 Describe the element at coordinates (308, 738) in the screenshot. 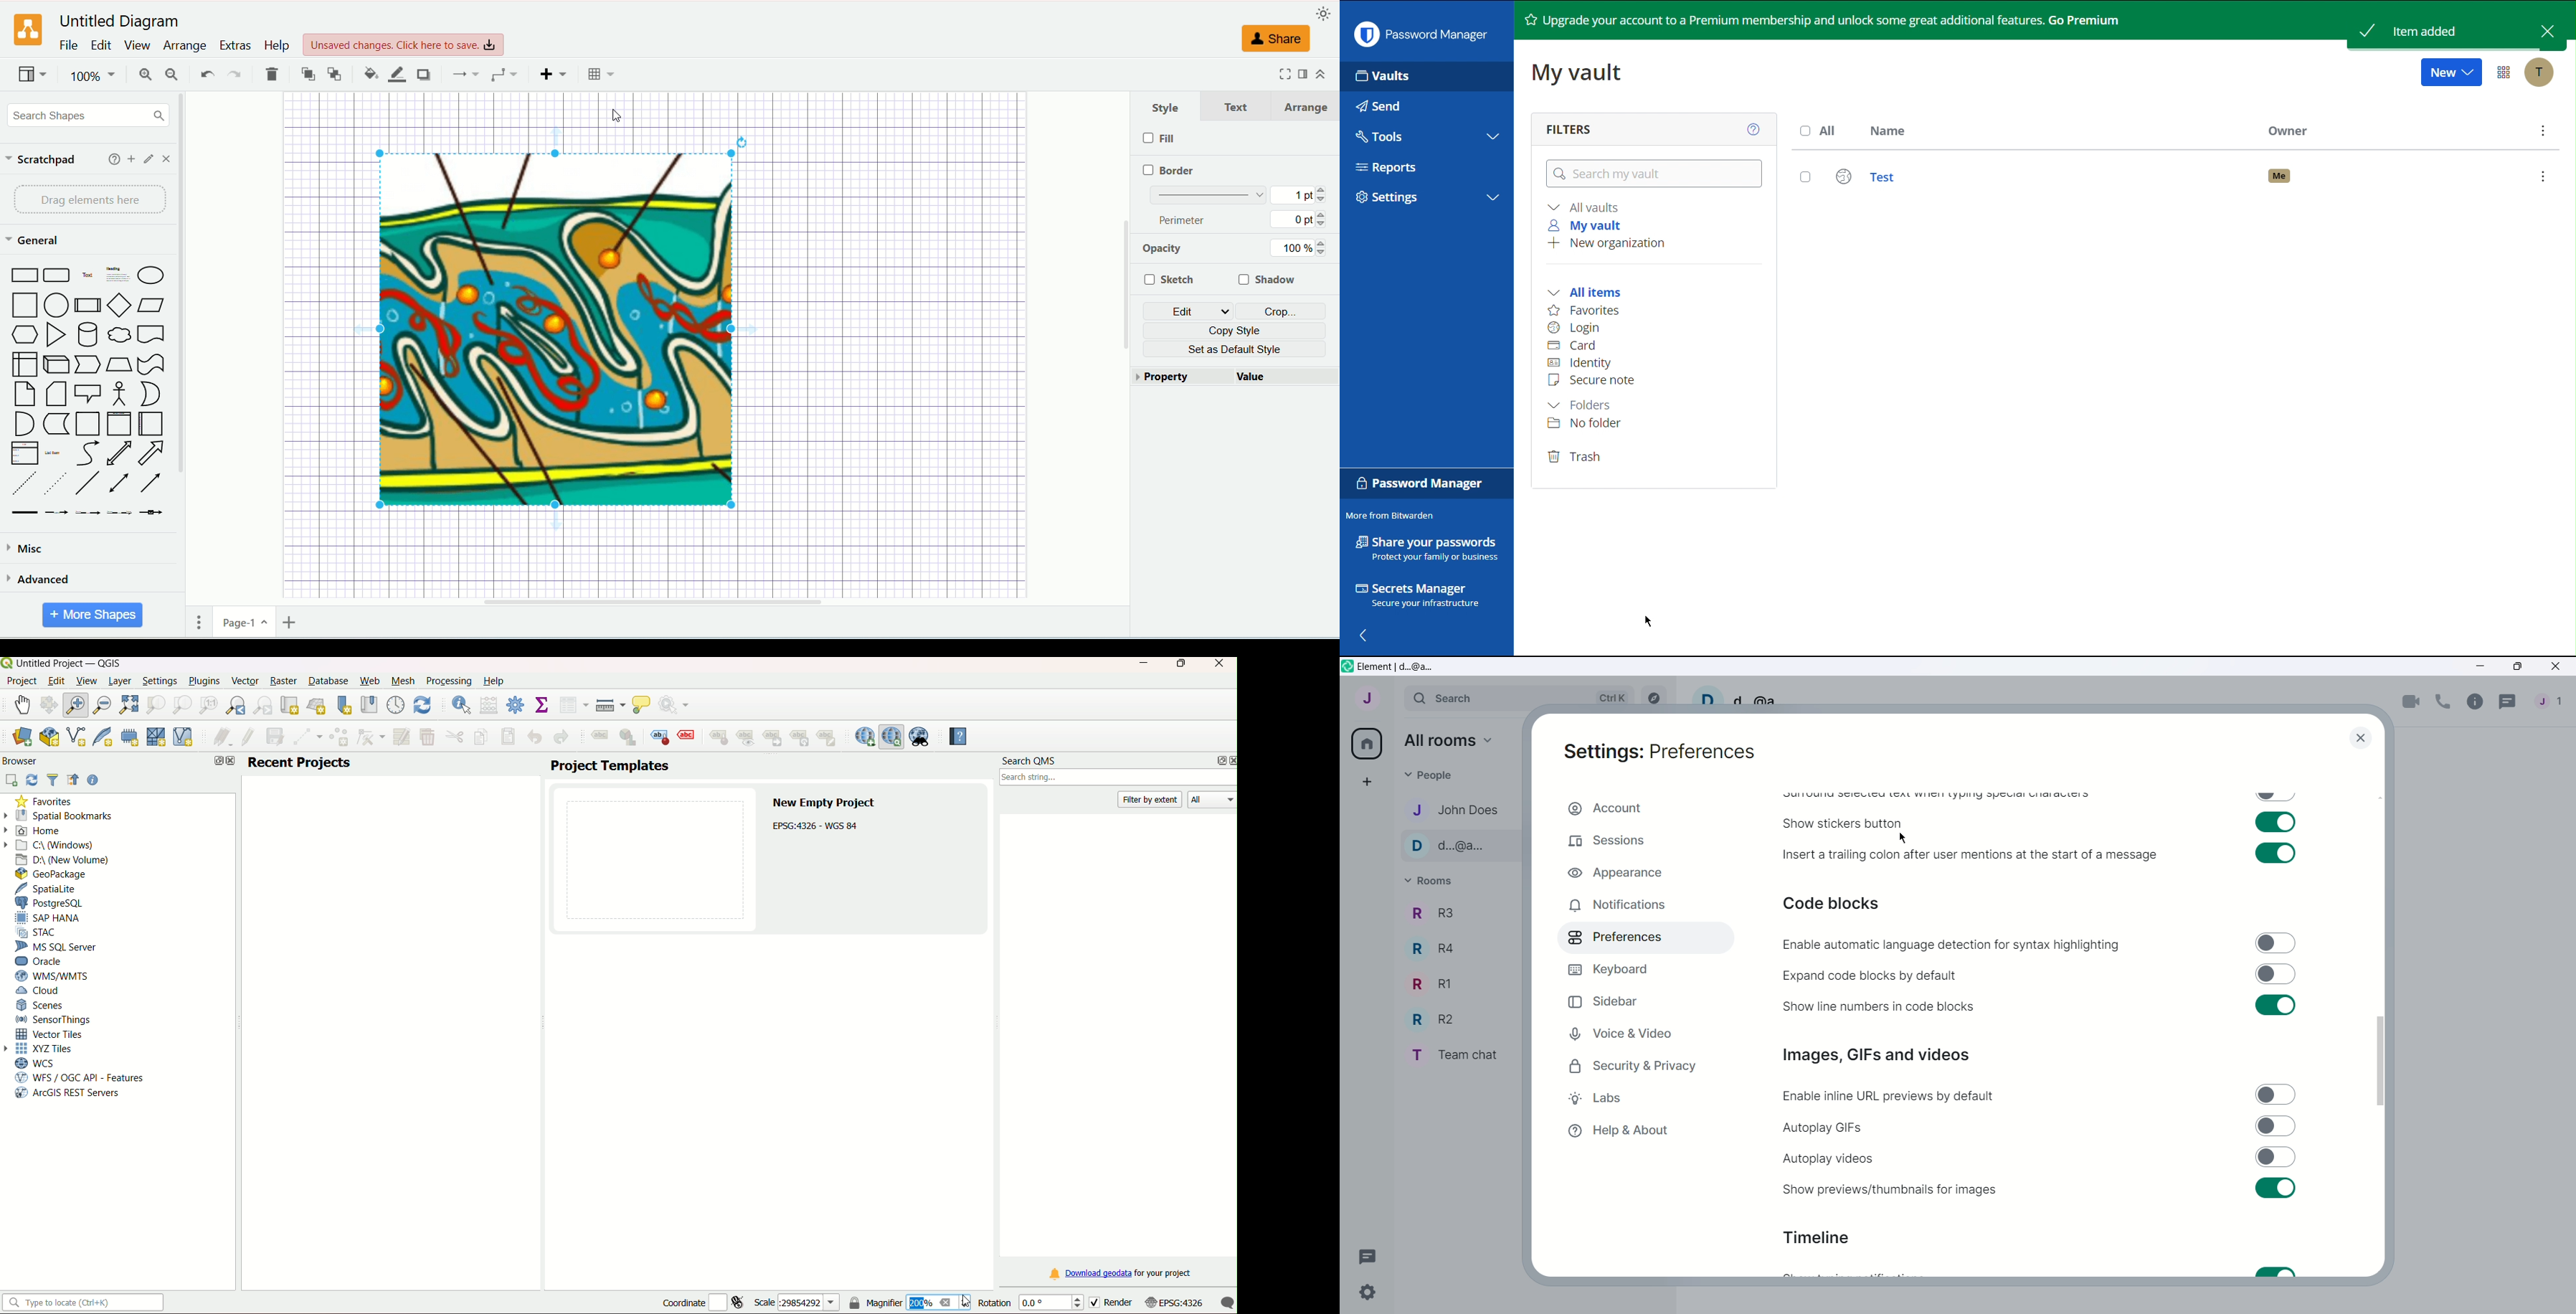

I see `digitized with   ` at that location.